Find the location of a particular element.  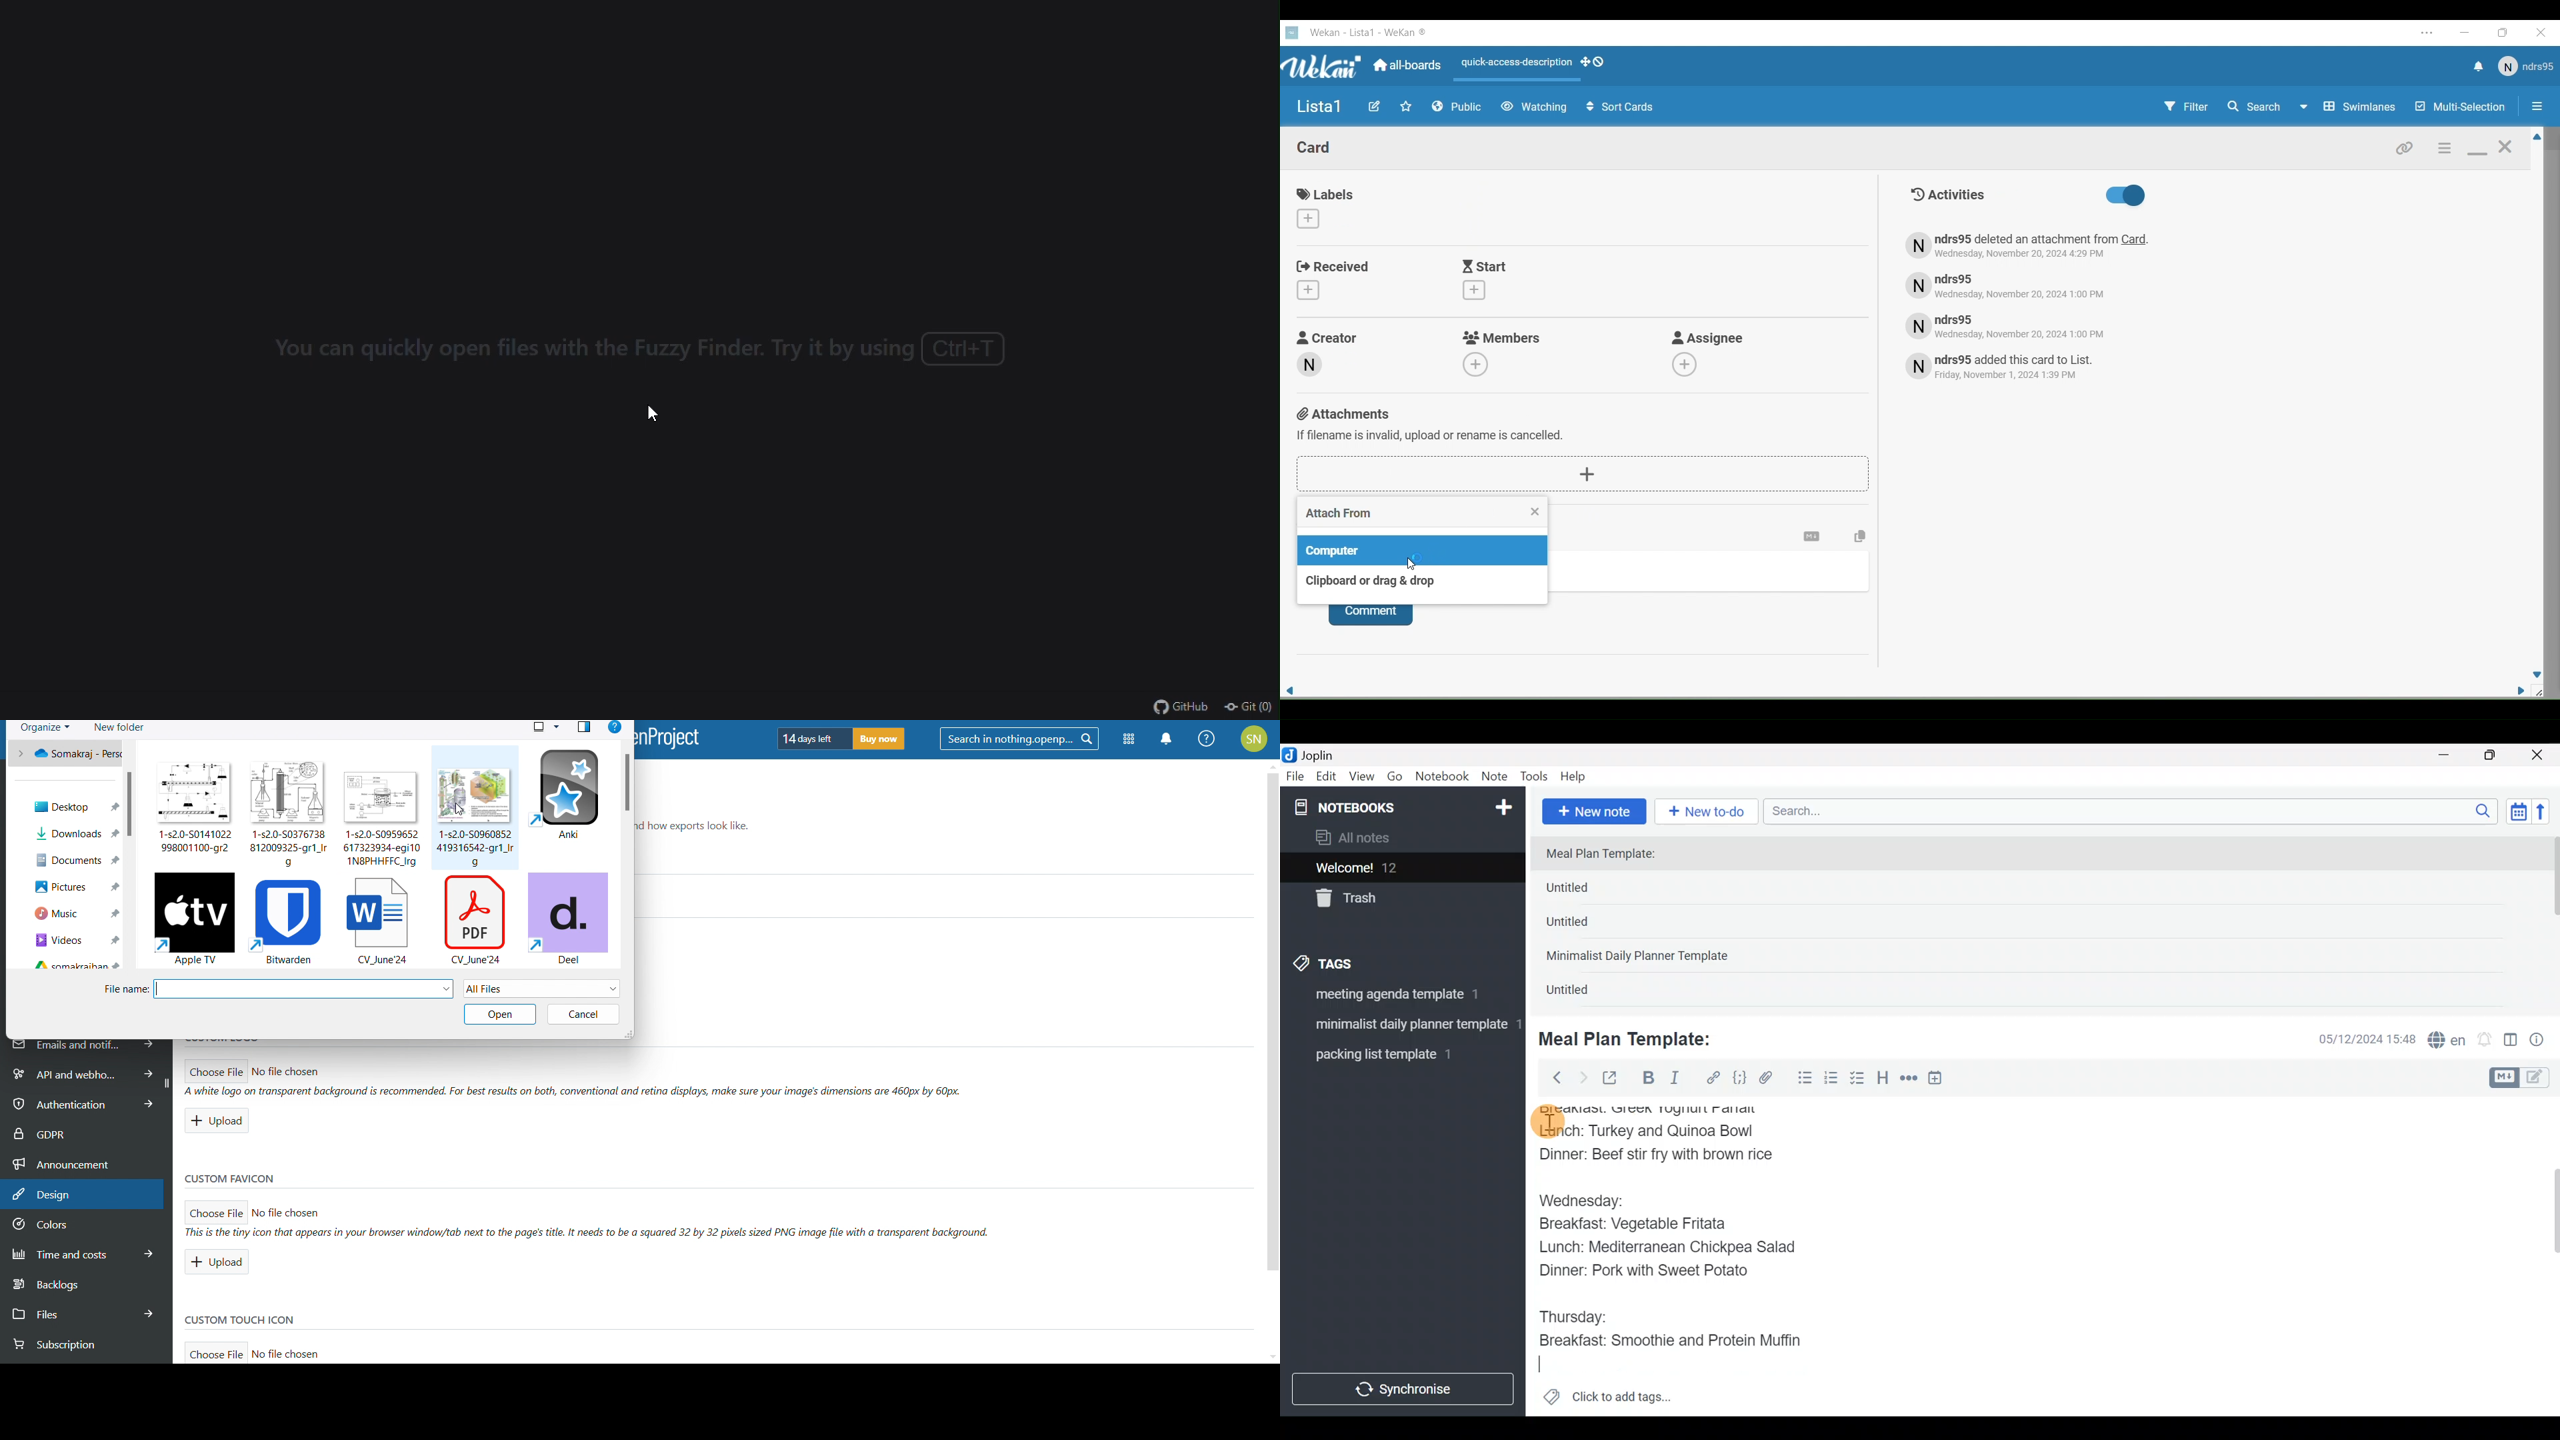

Breakfast: Smoothie and Protein Muffin is located at coordinates (1671, 1341).